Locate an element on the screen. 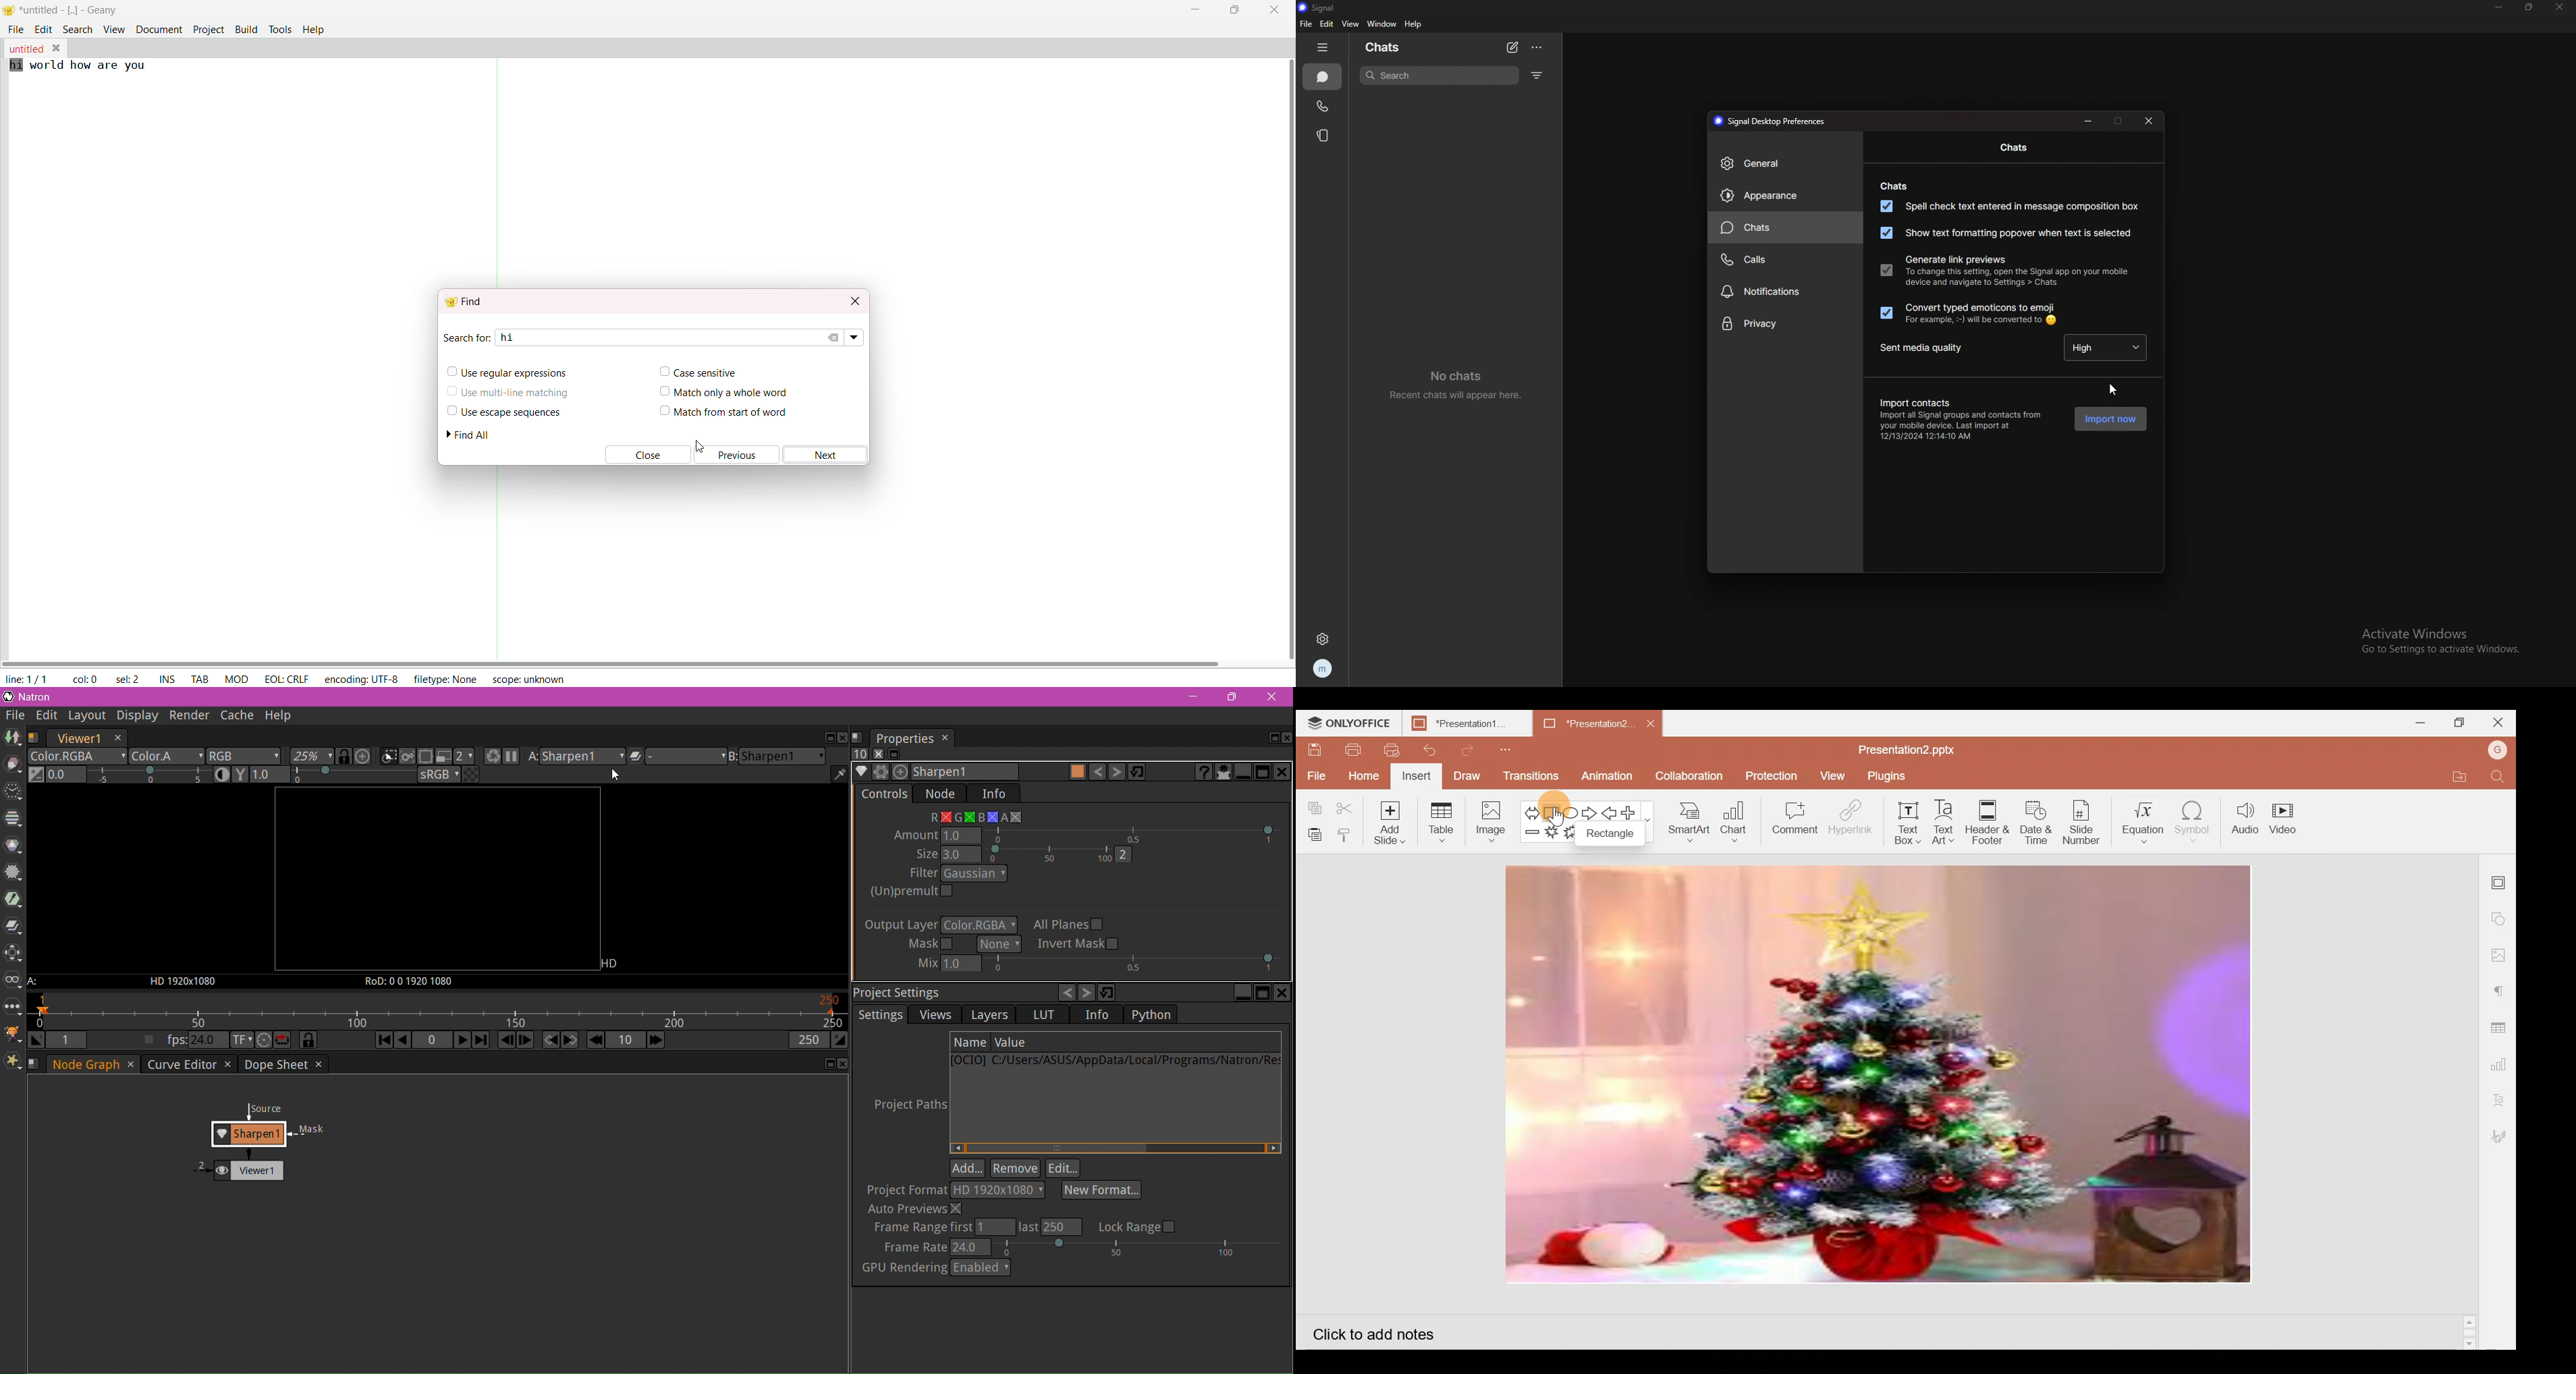  Presentation1. is located at coordinates (1462, 724).